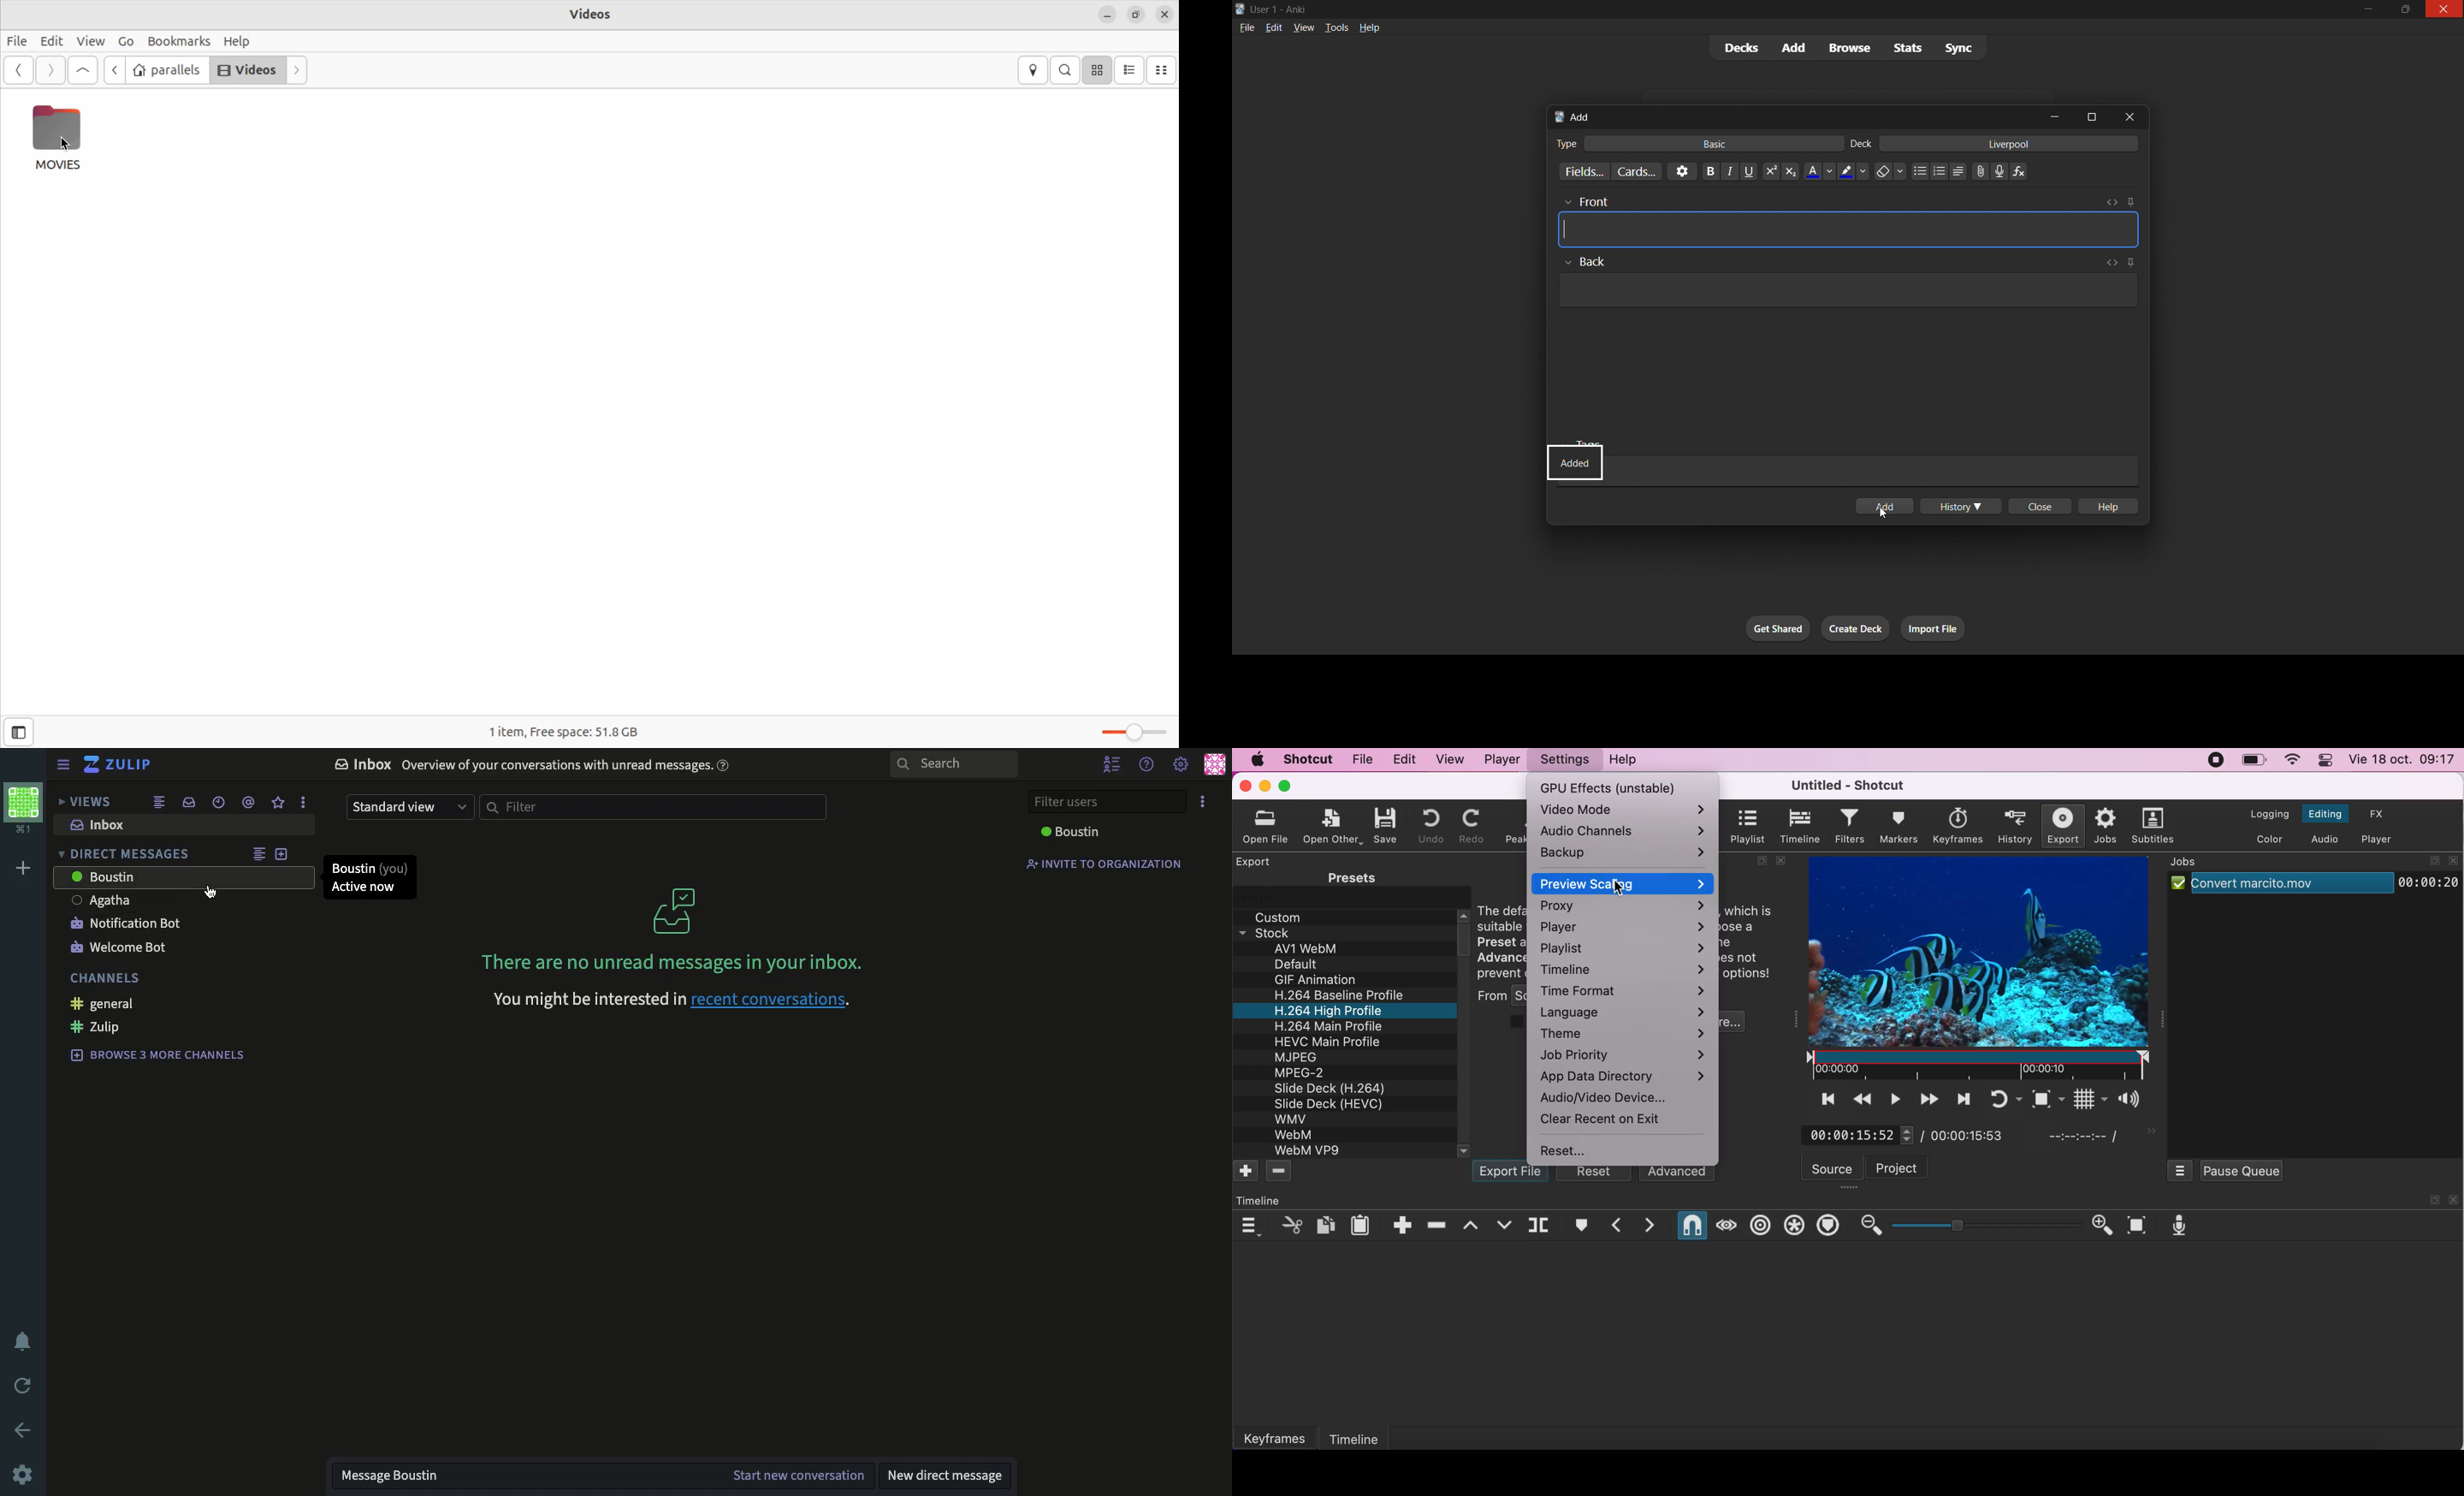 The width and height of the screenshot is (2464, 1512). I want to click on alignment, so click(1960, 171).